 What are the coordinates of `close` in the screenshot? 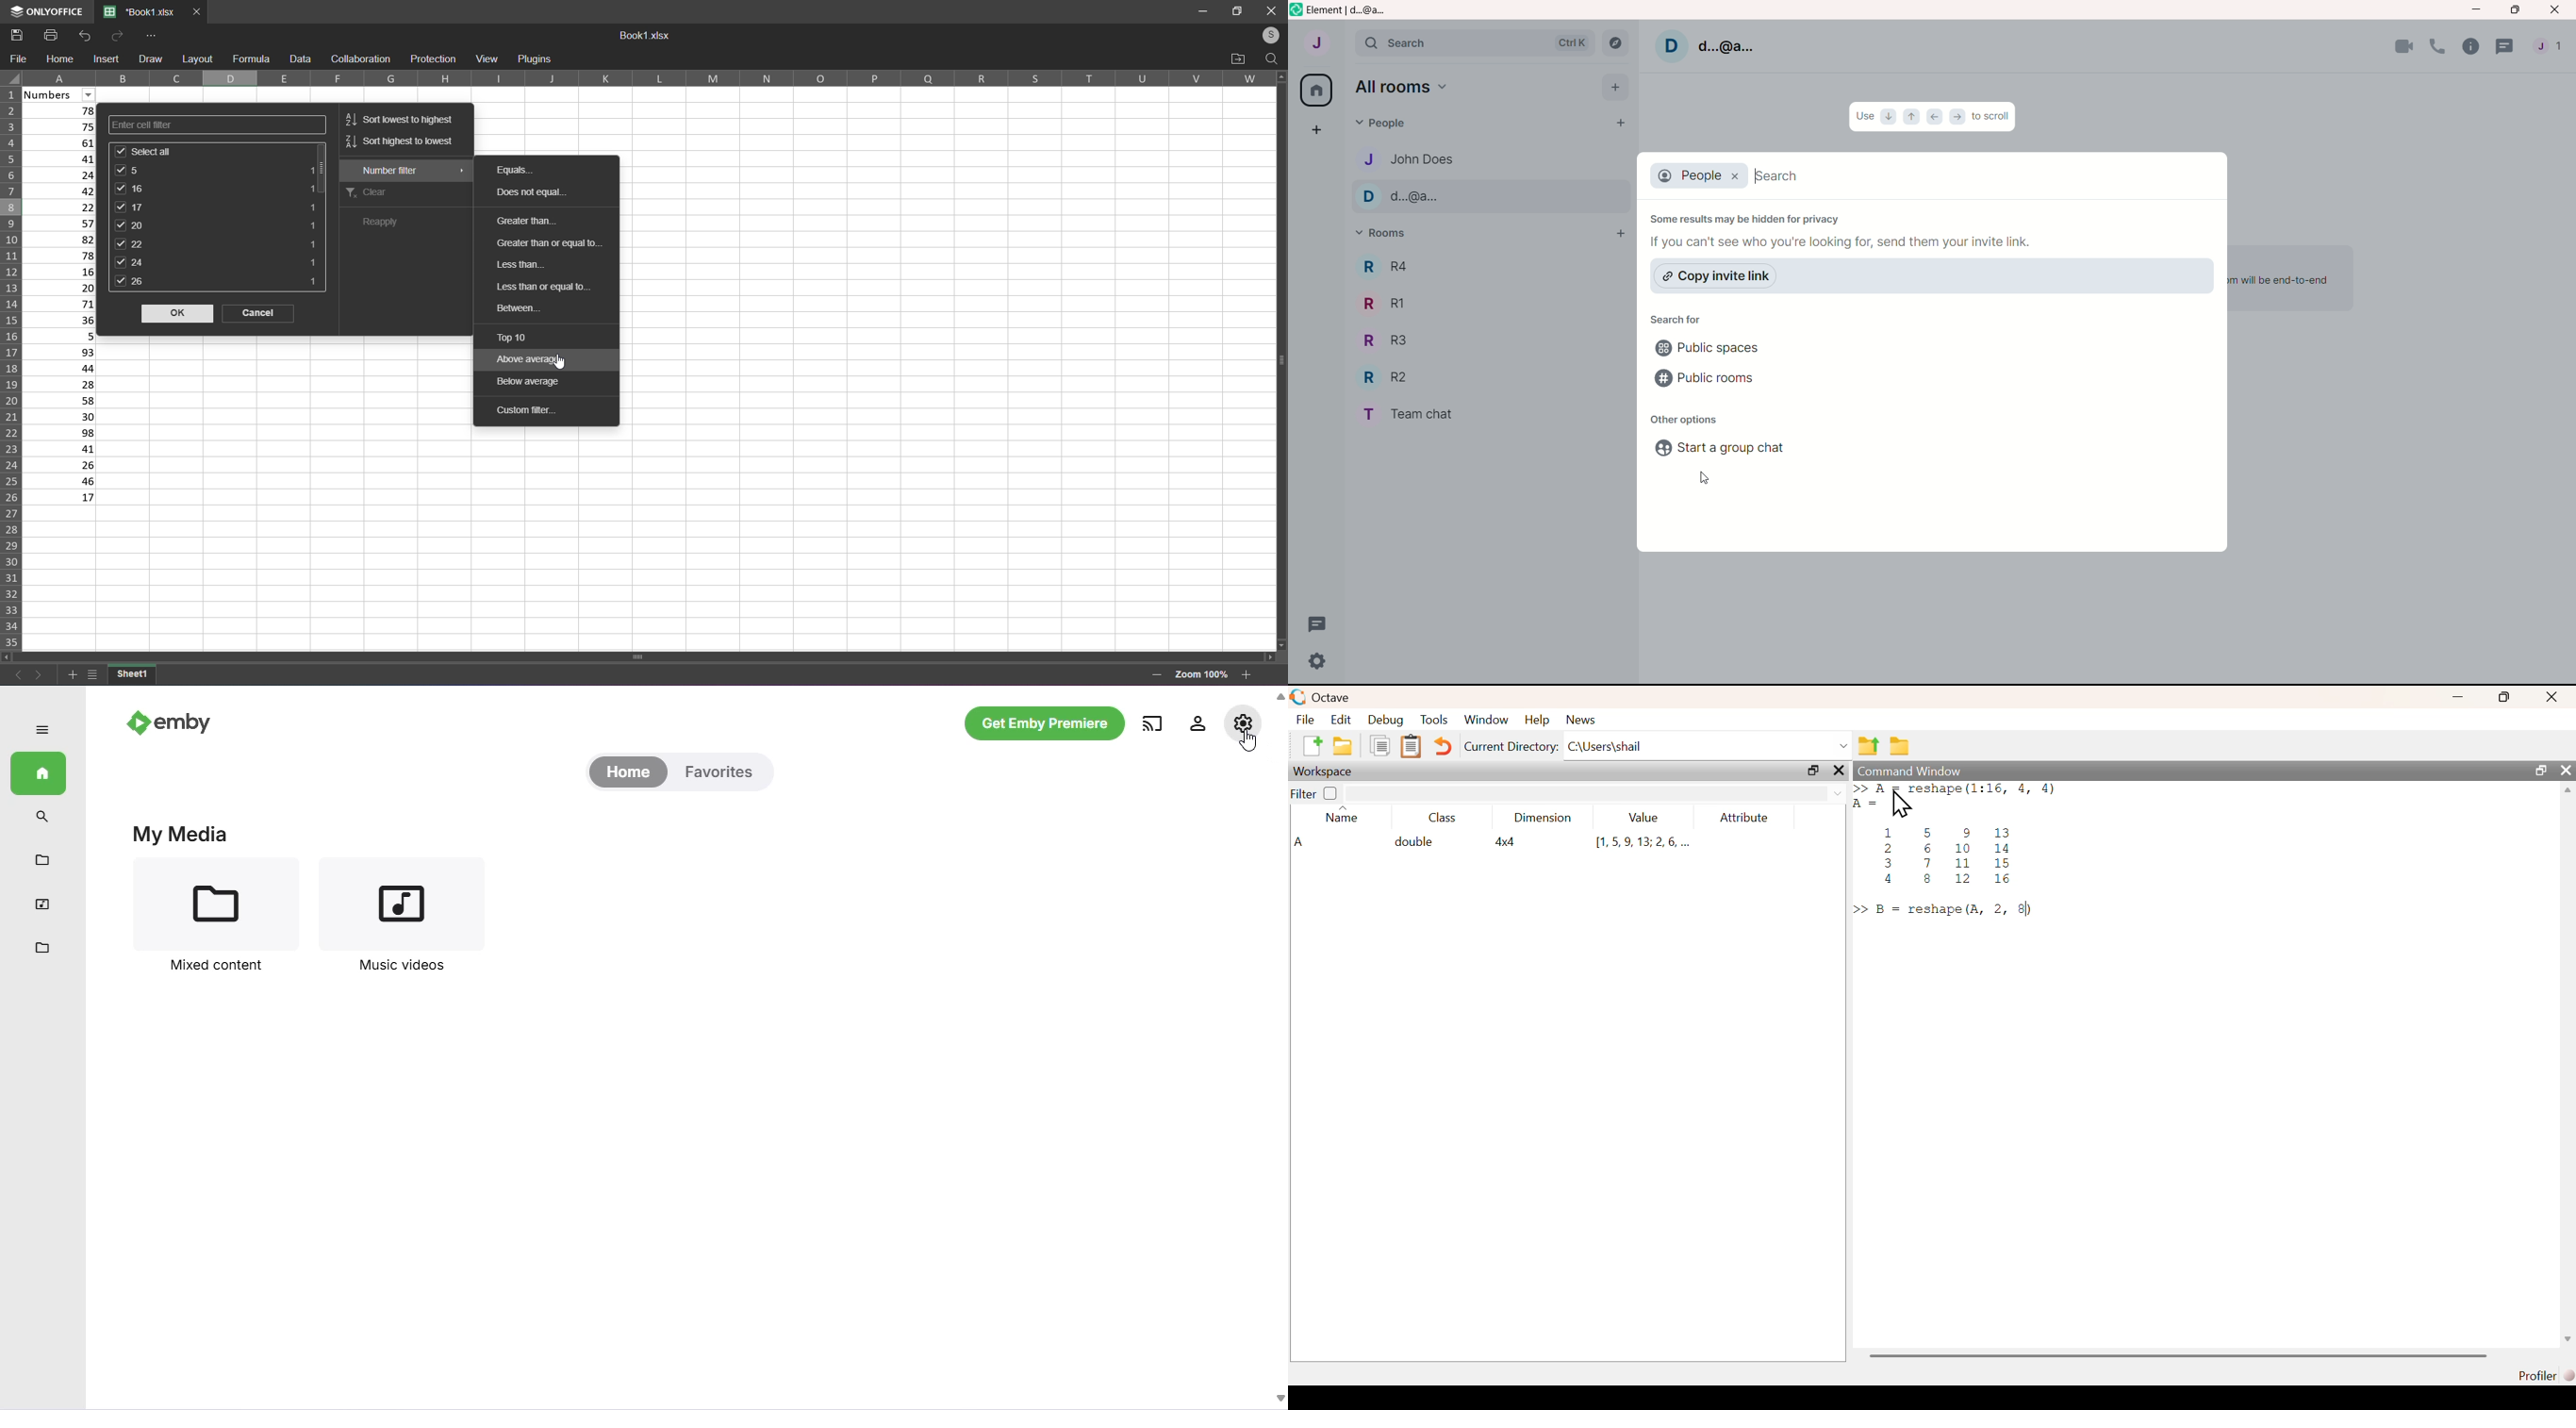 It's located at (2557, 10).